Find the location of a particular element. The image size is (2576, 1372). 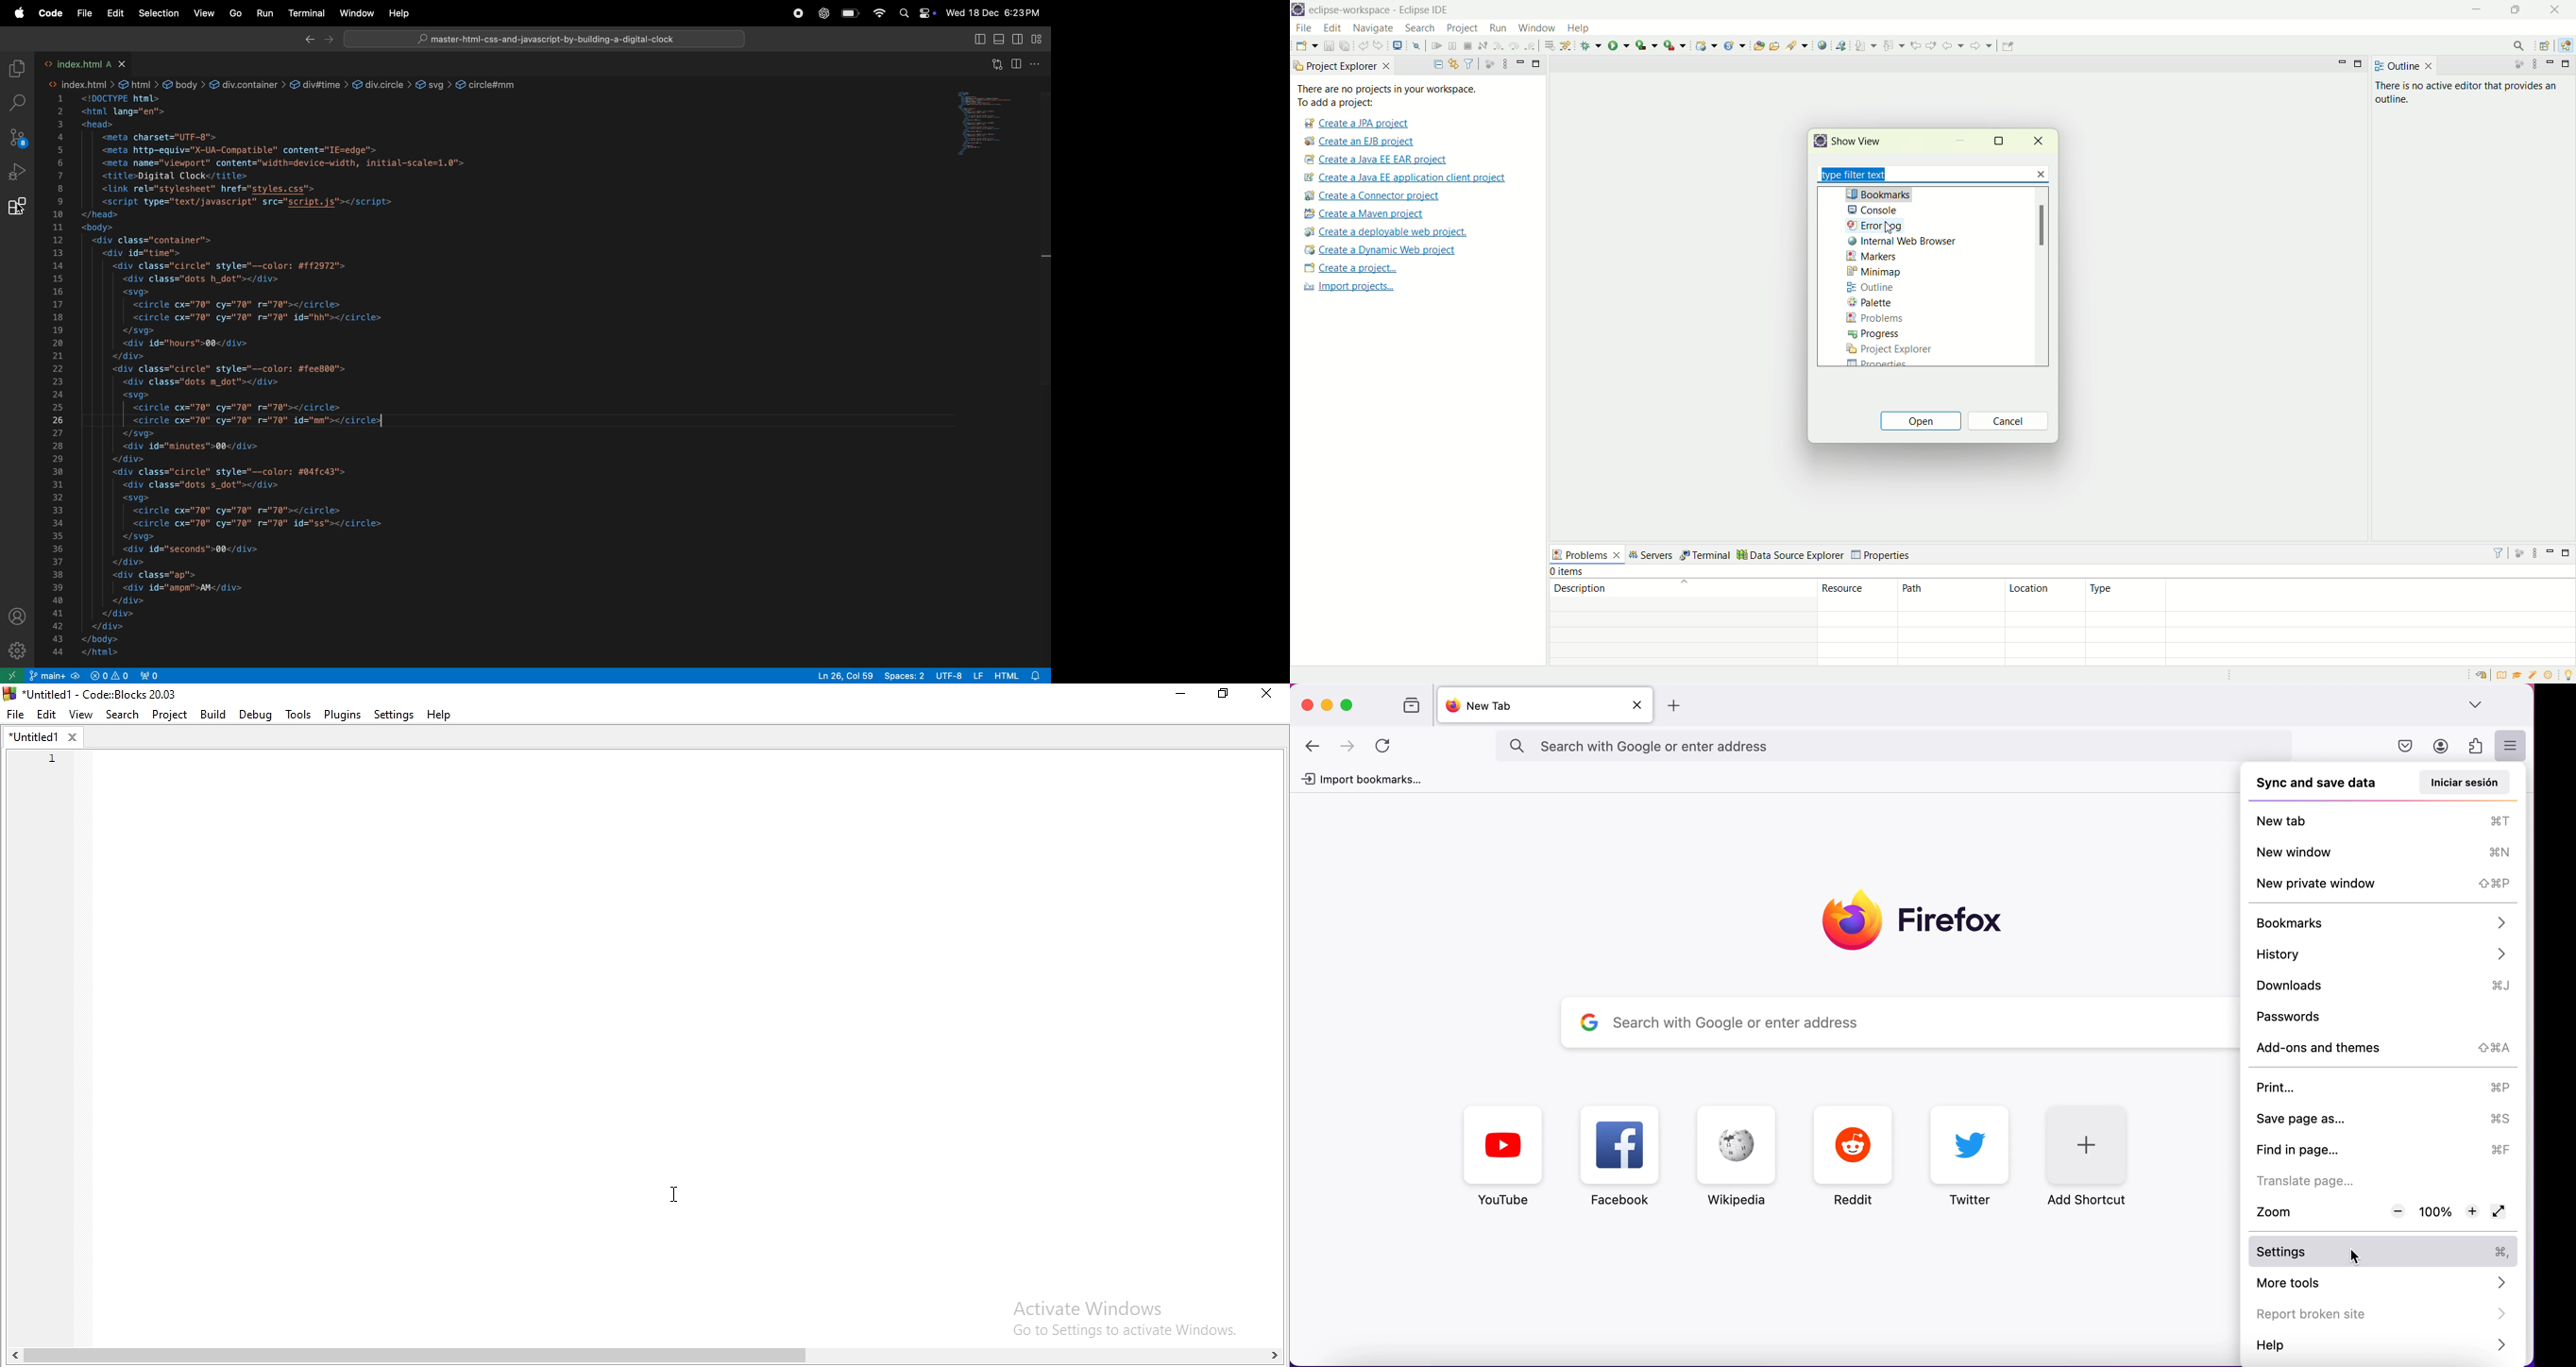

wifi is located at coordinates (879, 14).